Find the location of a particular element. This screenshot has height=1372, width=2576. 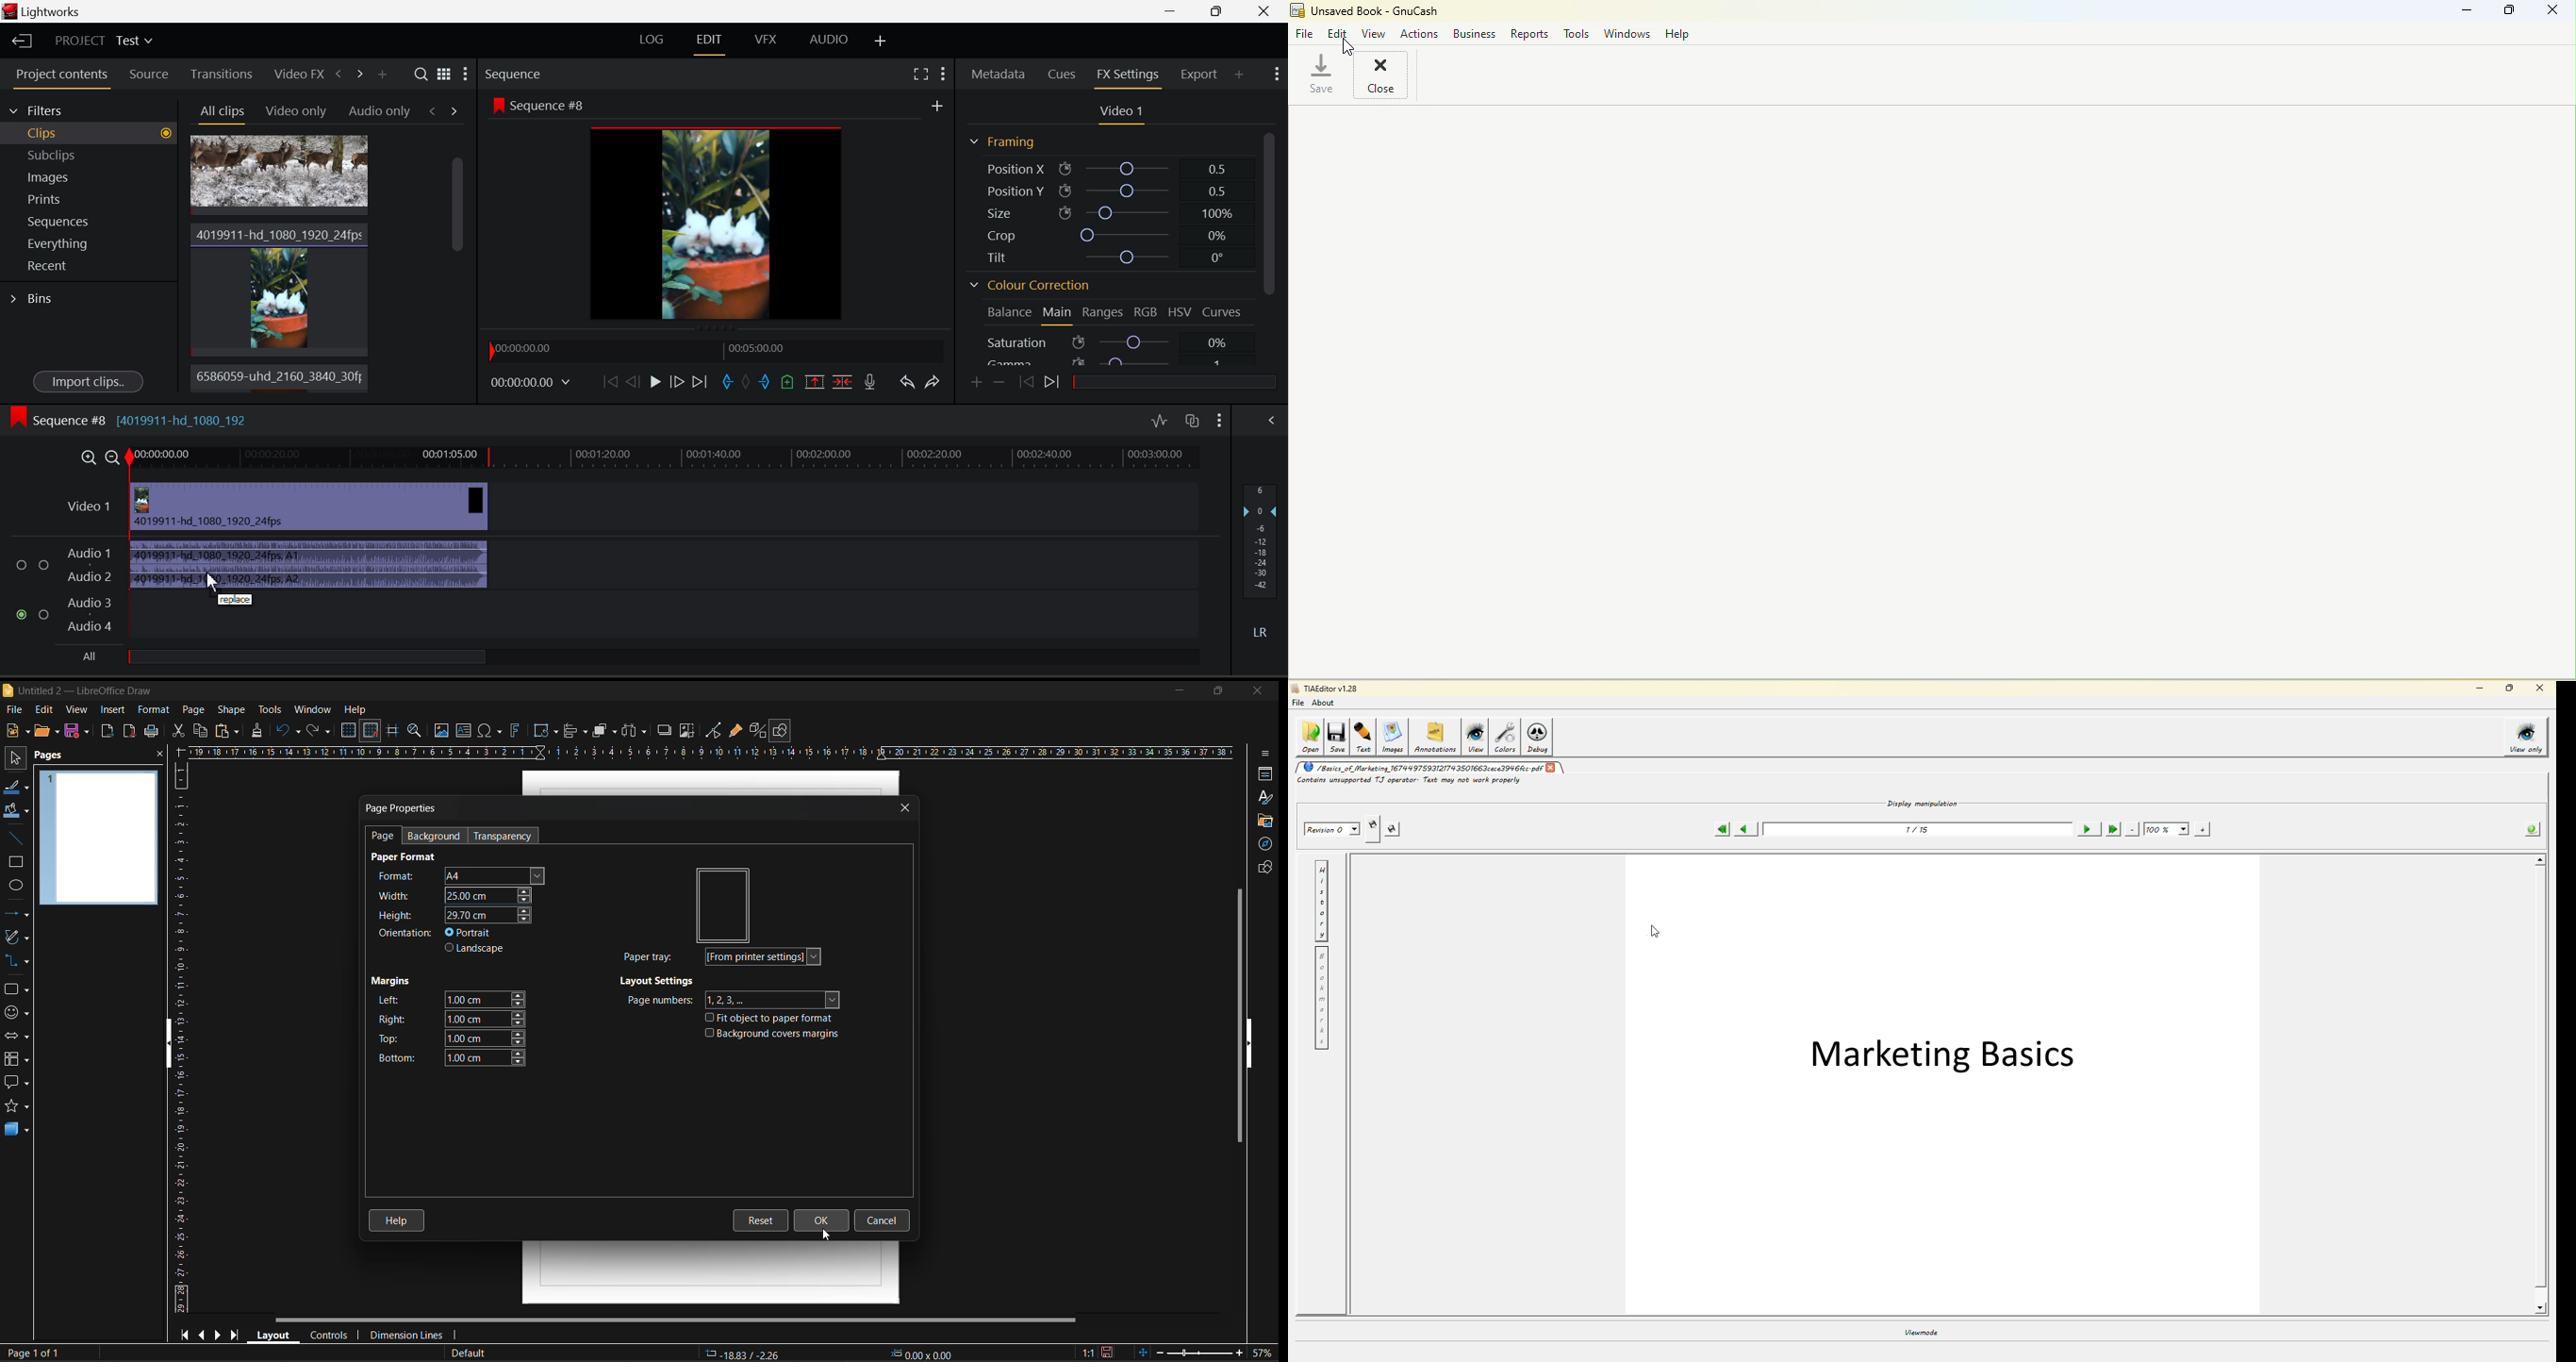

save is located at coordinates (80, 732).